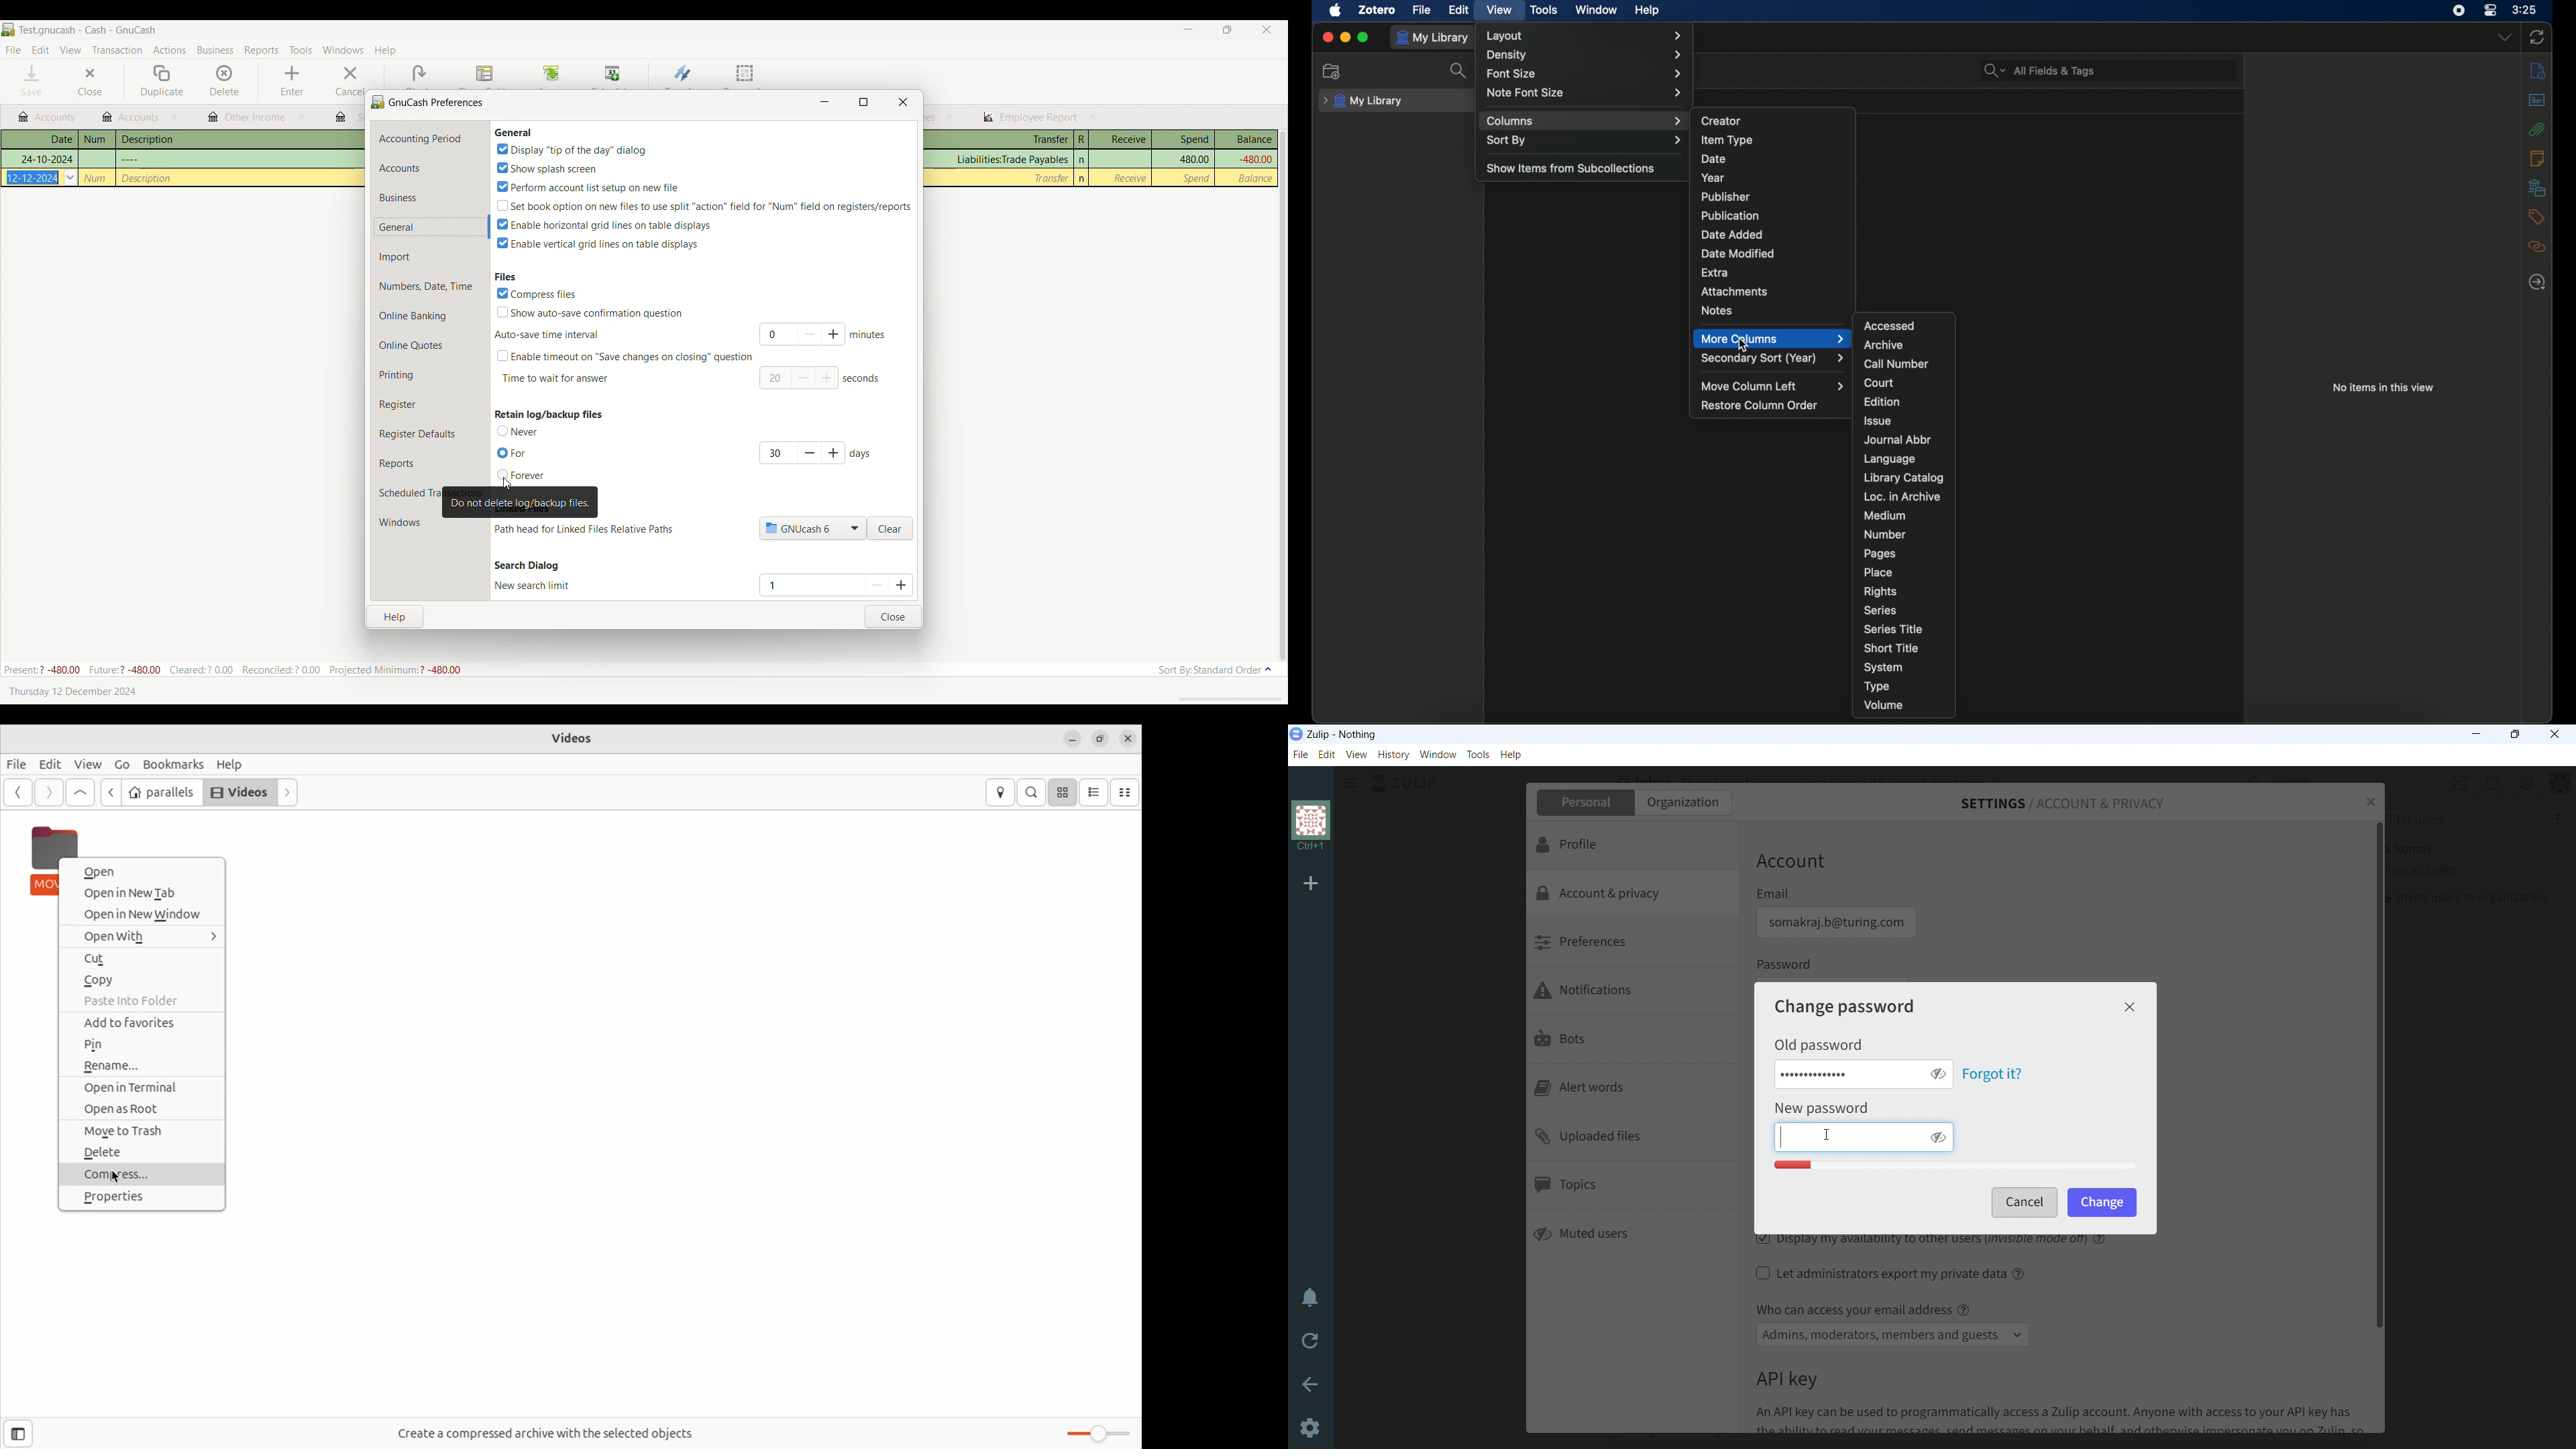 The width and height of the screenshot is (2576, 1456). Describe the element at coordinates (1327, 36) in the screenshot. I see `close` at that location.